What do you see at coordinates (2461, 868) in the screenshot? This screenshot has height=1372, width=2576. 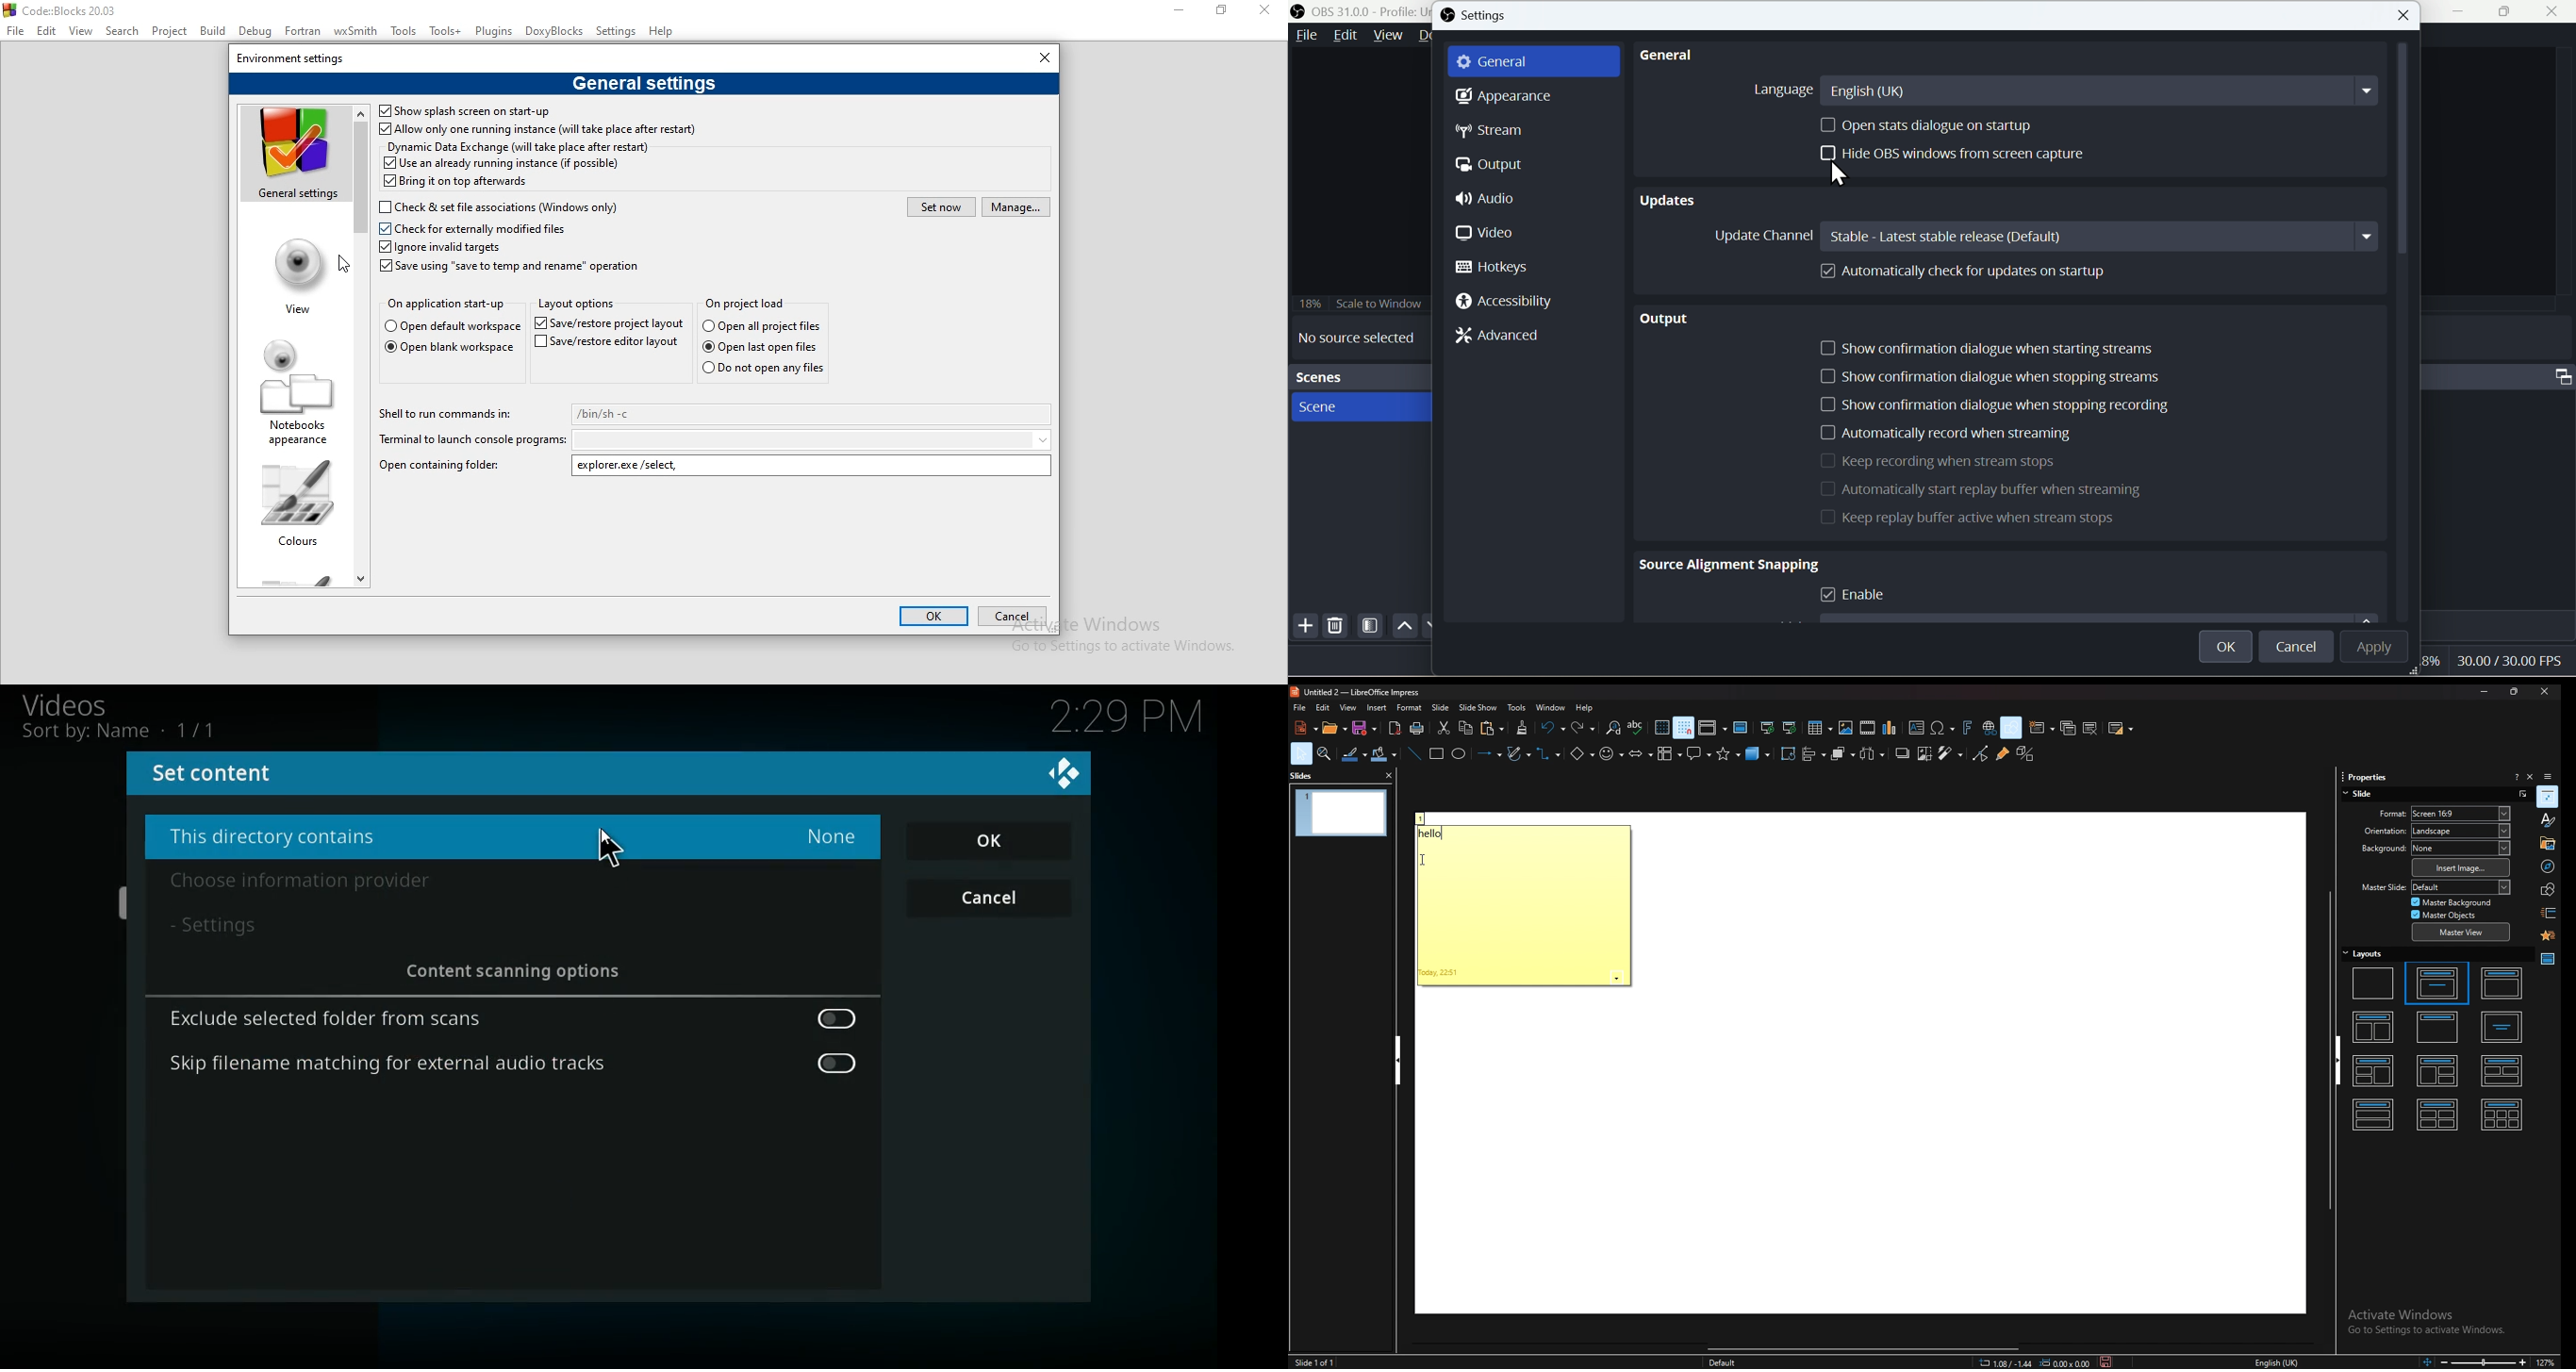 I see `insert image` at bounding box center [2461, 868].